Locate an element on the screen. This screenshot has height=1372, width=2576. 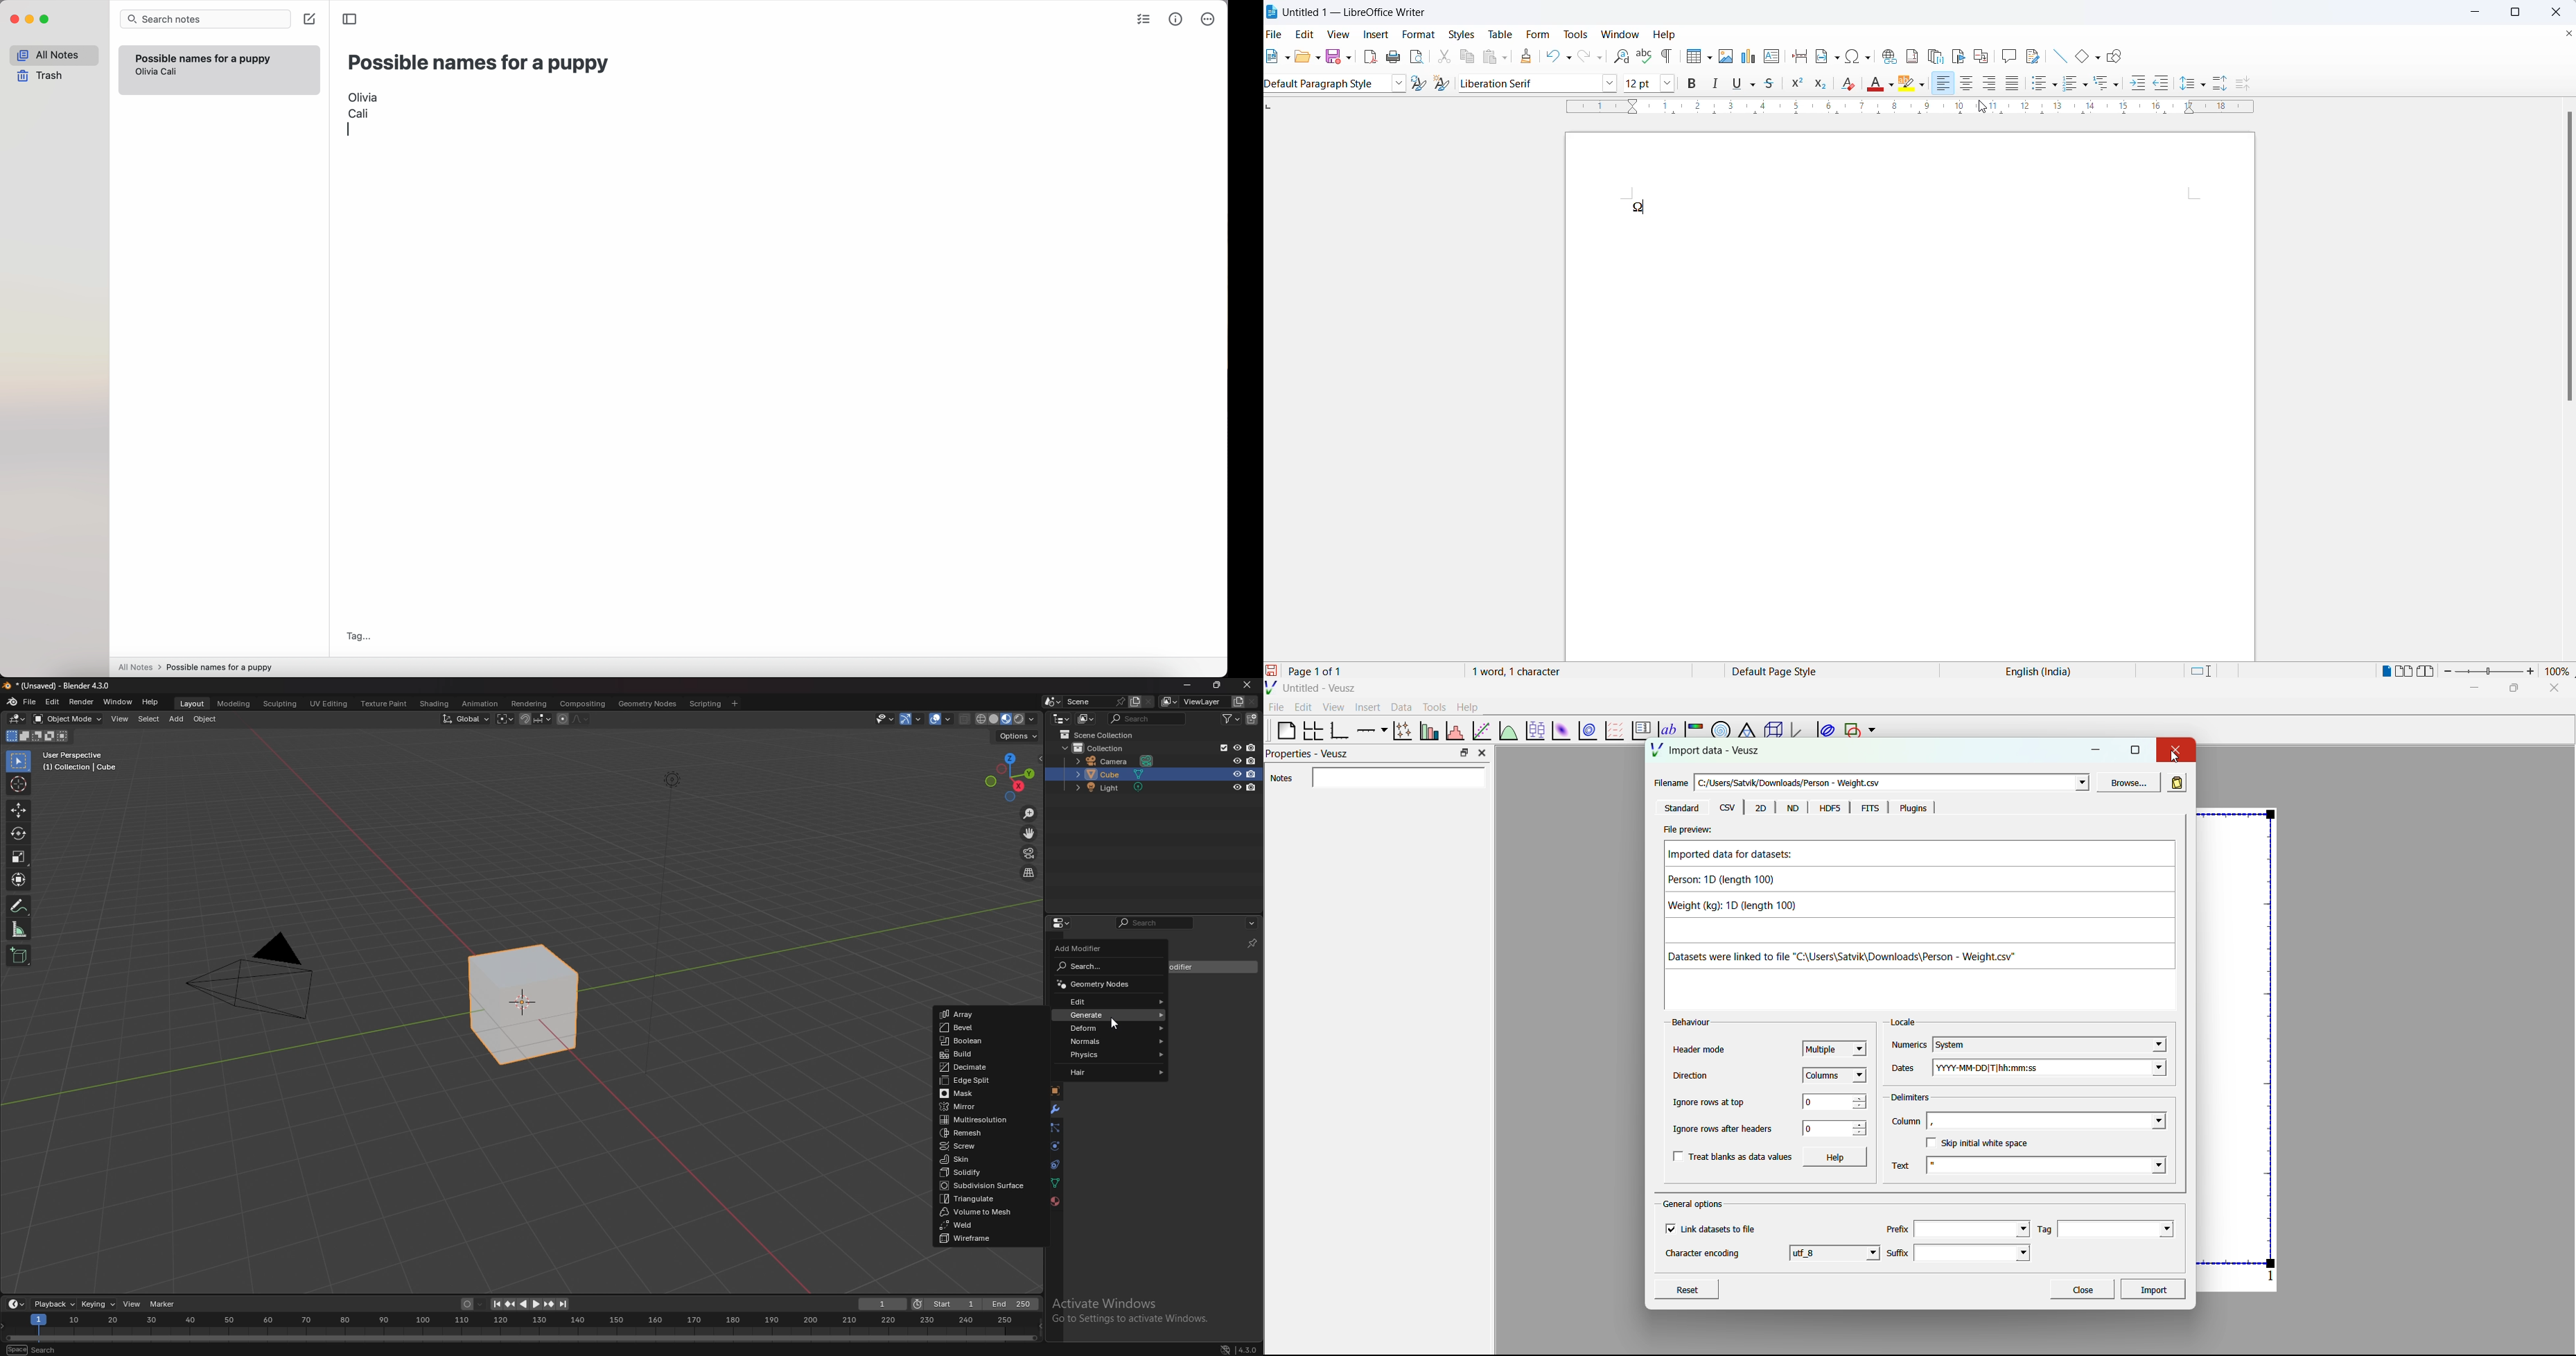
font color is located at coordinates (1873, 86).